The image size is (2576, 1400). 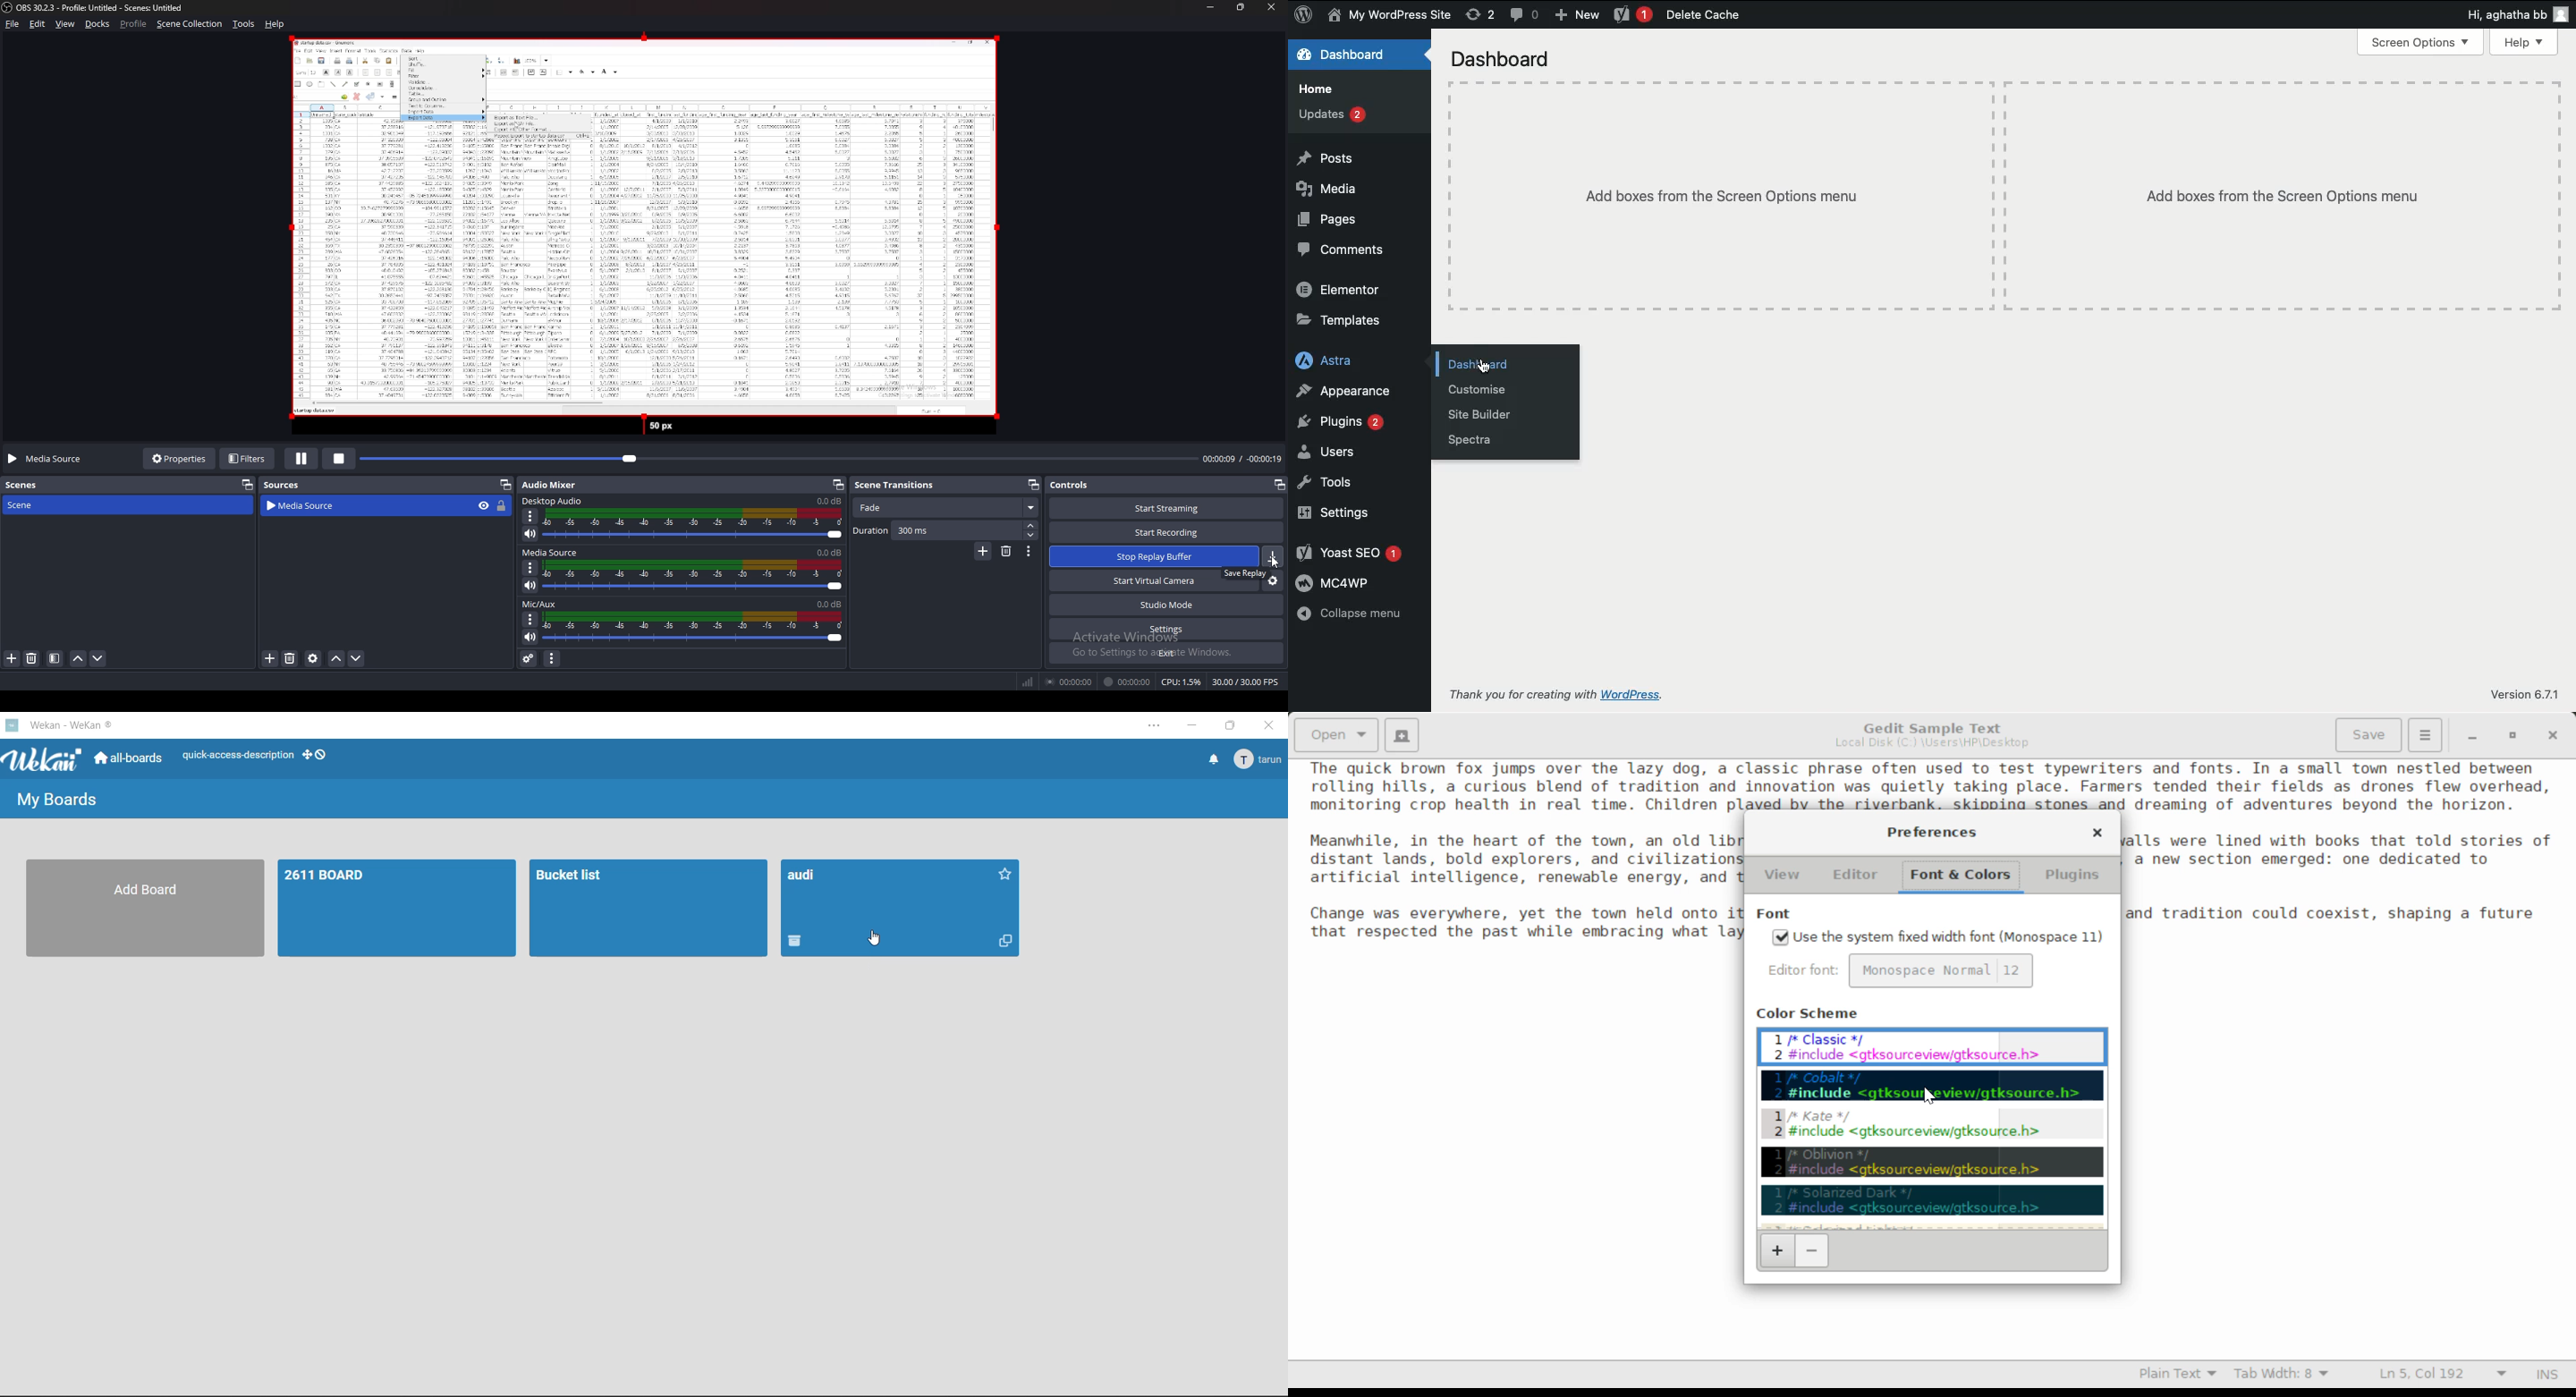 What do you see at coordinates (1029, 551) in the screenshot?
I see `transition properties` at bounding box center [1029, 551].